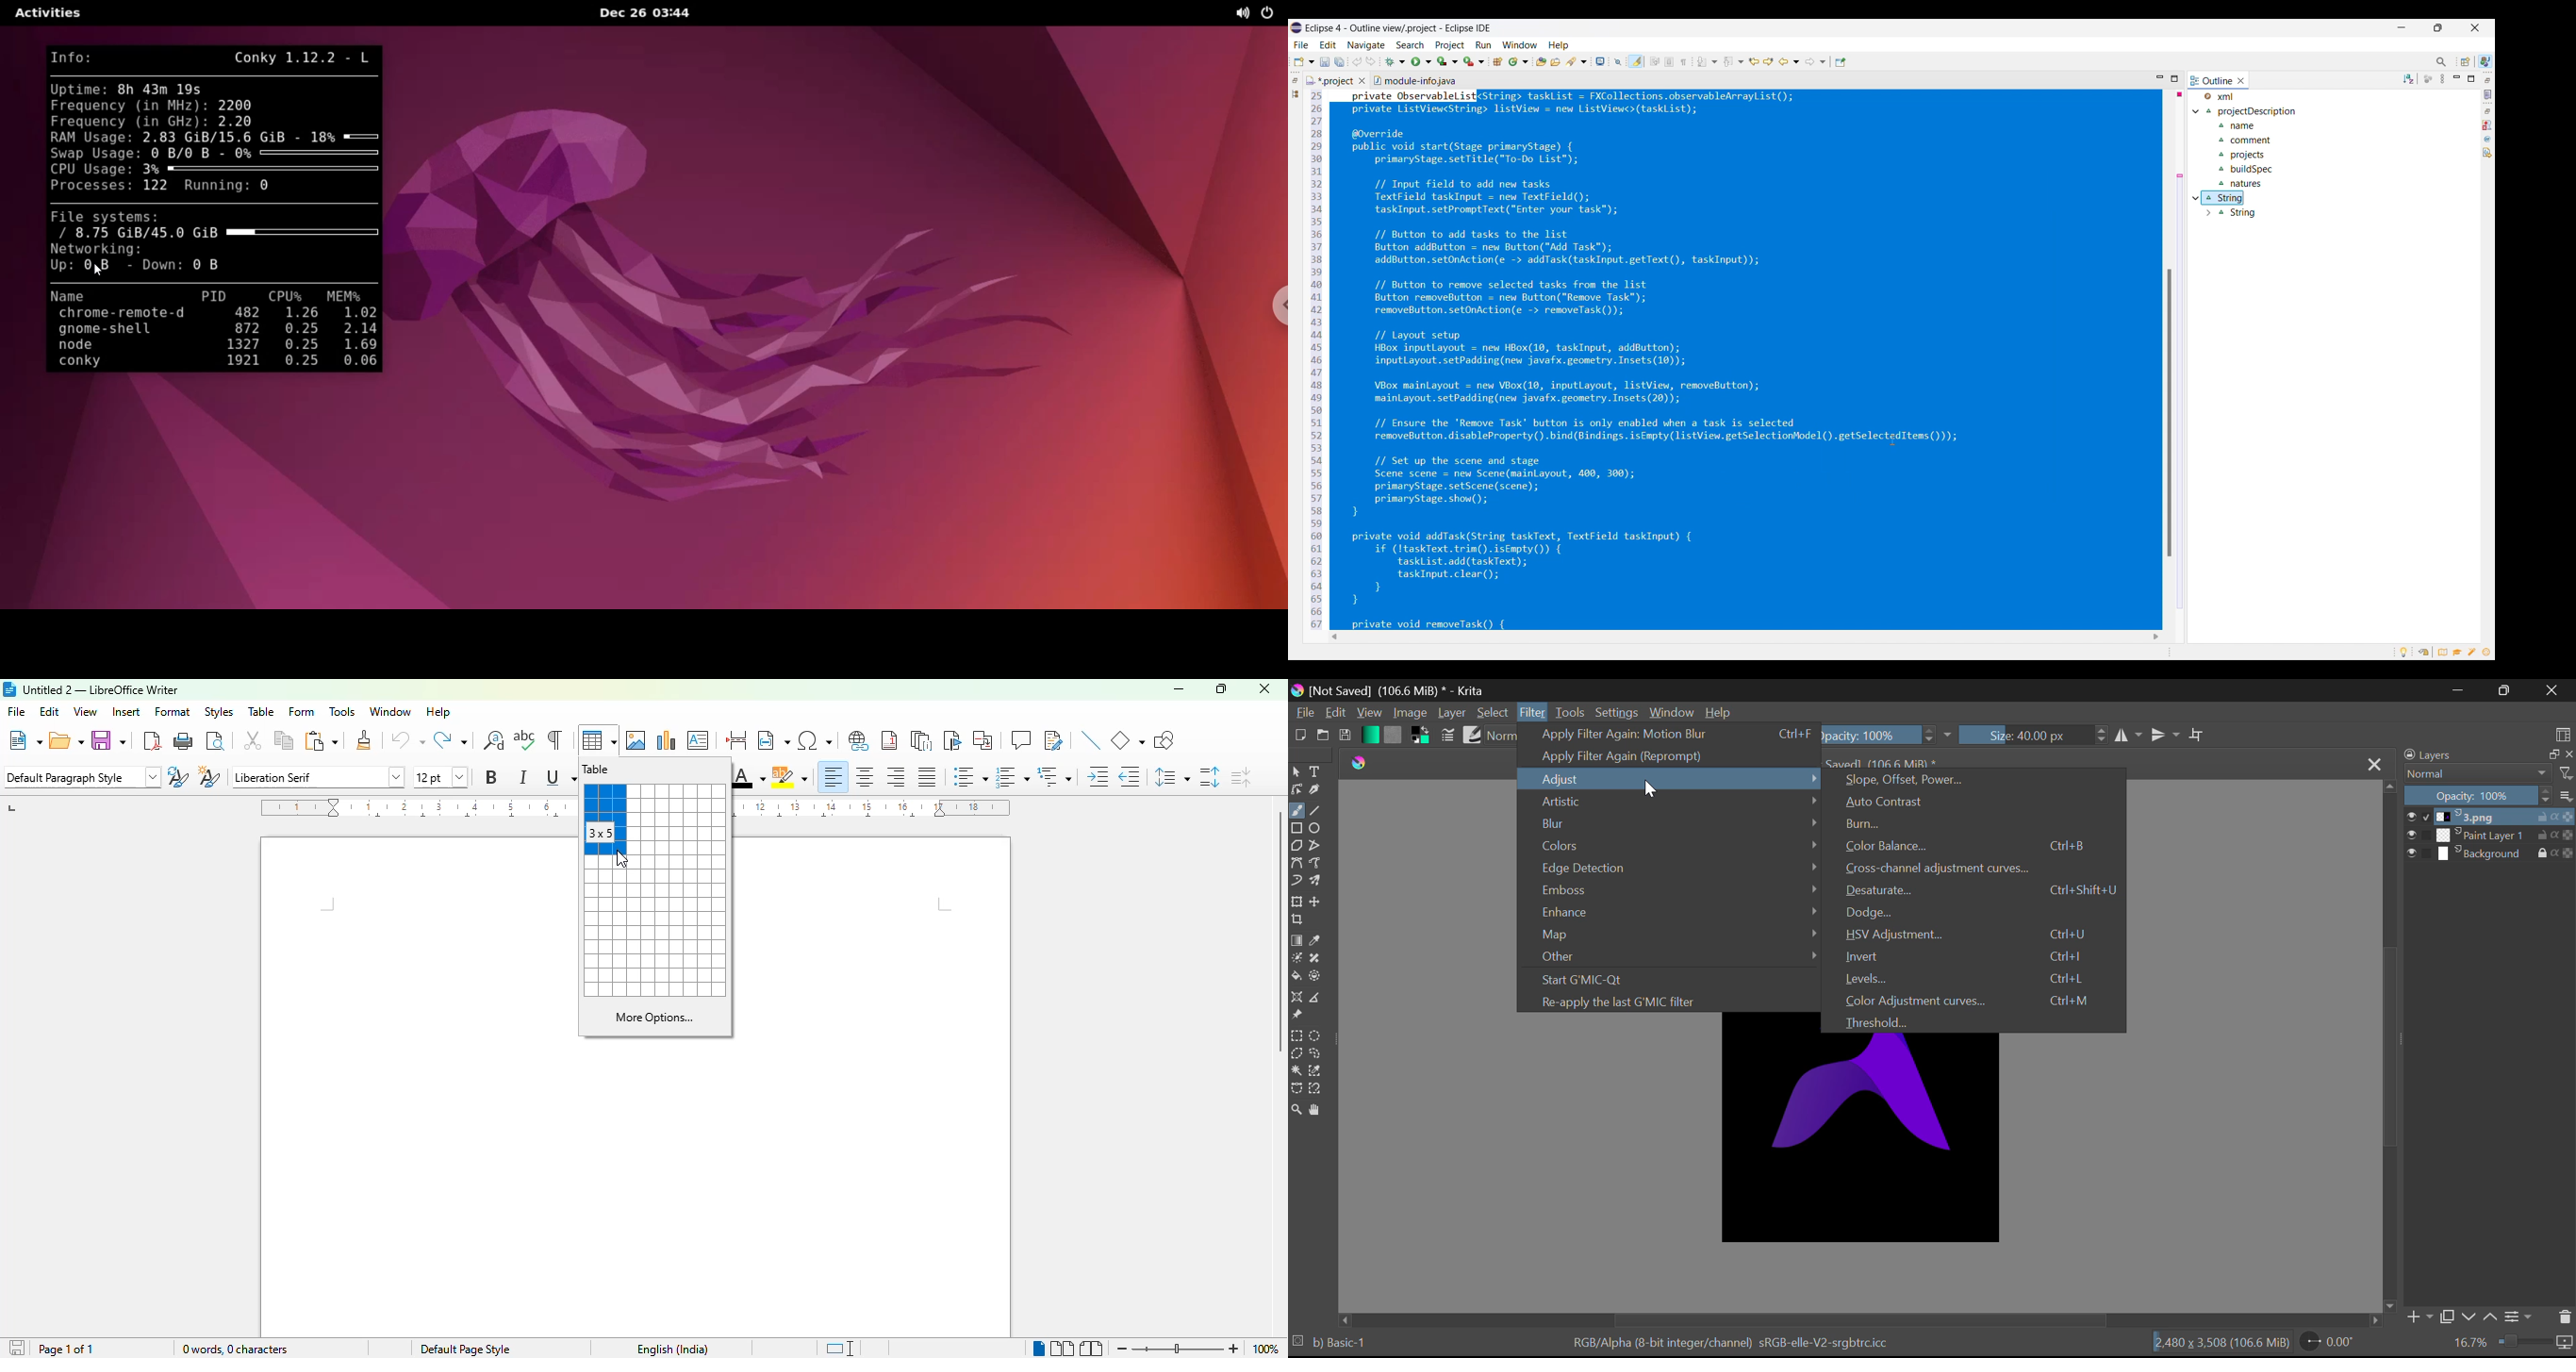 The width and height of the screenshot is (2576, 1372). Describe the element at coordinates (1677, 958) in the screenshot. I see `Other` at that location.